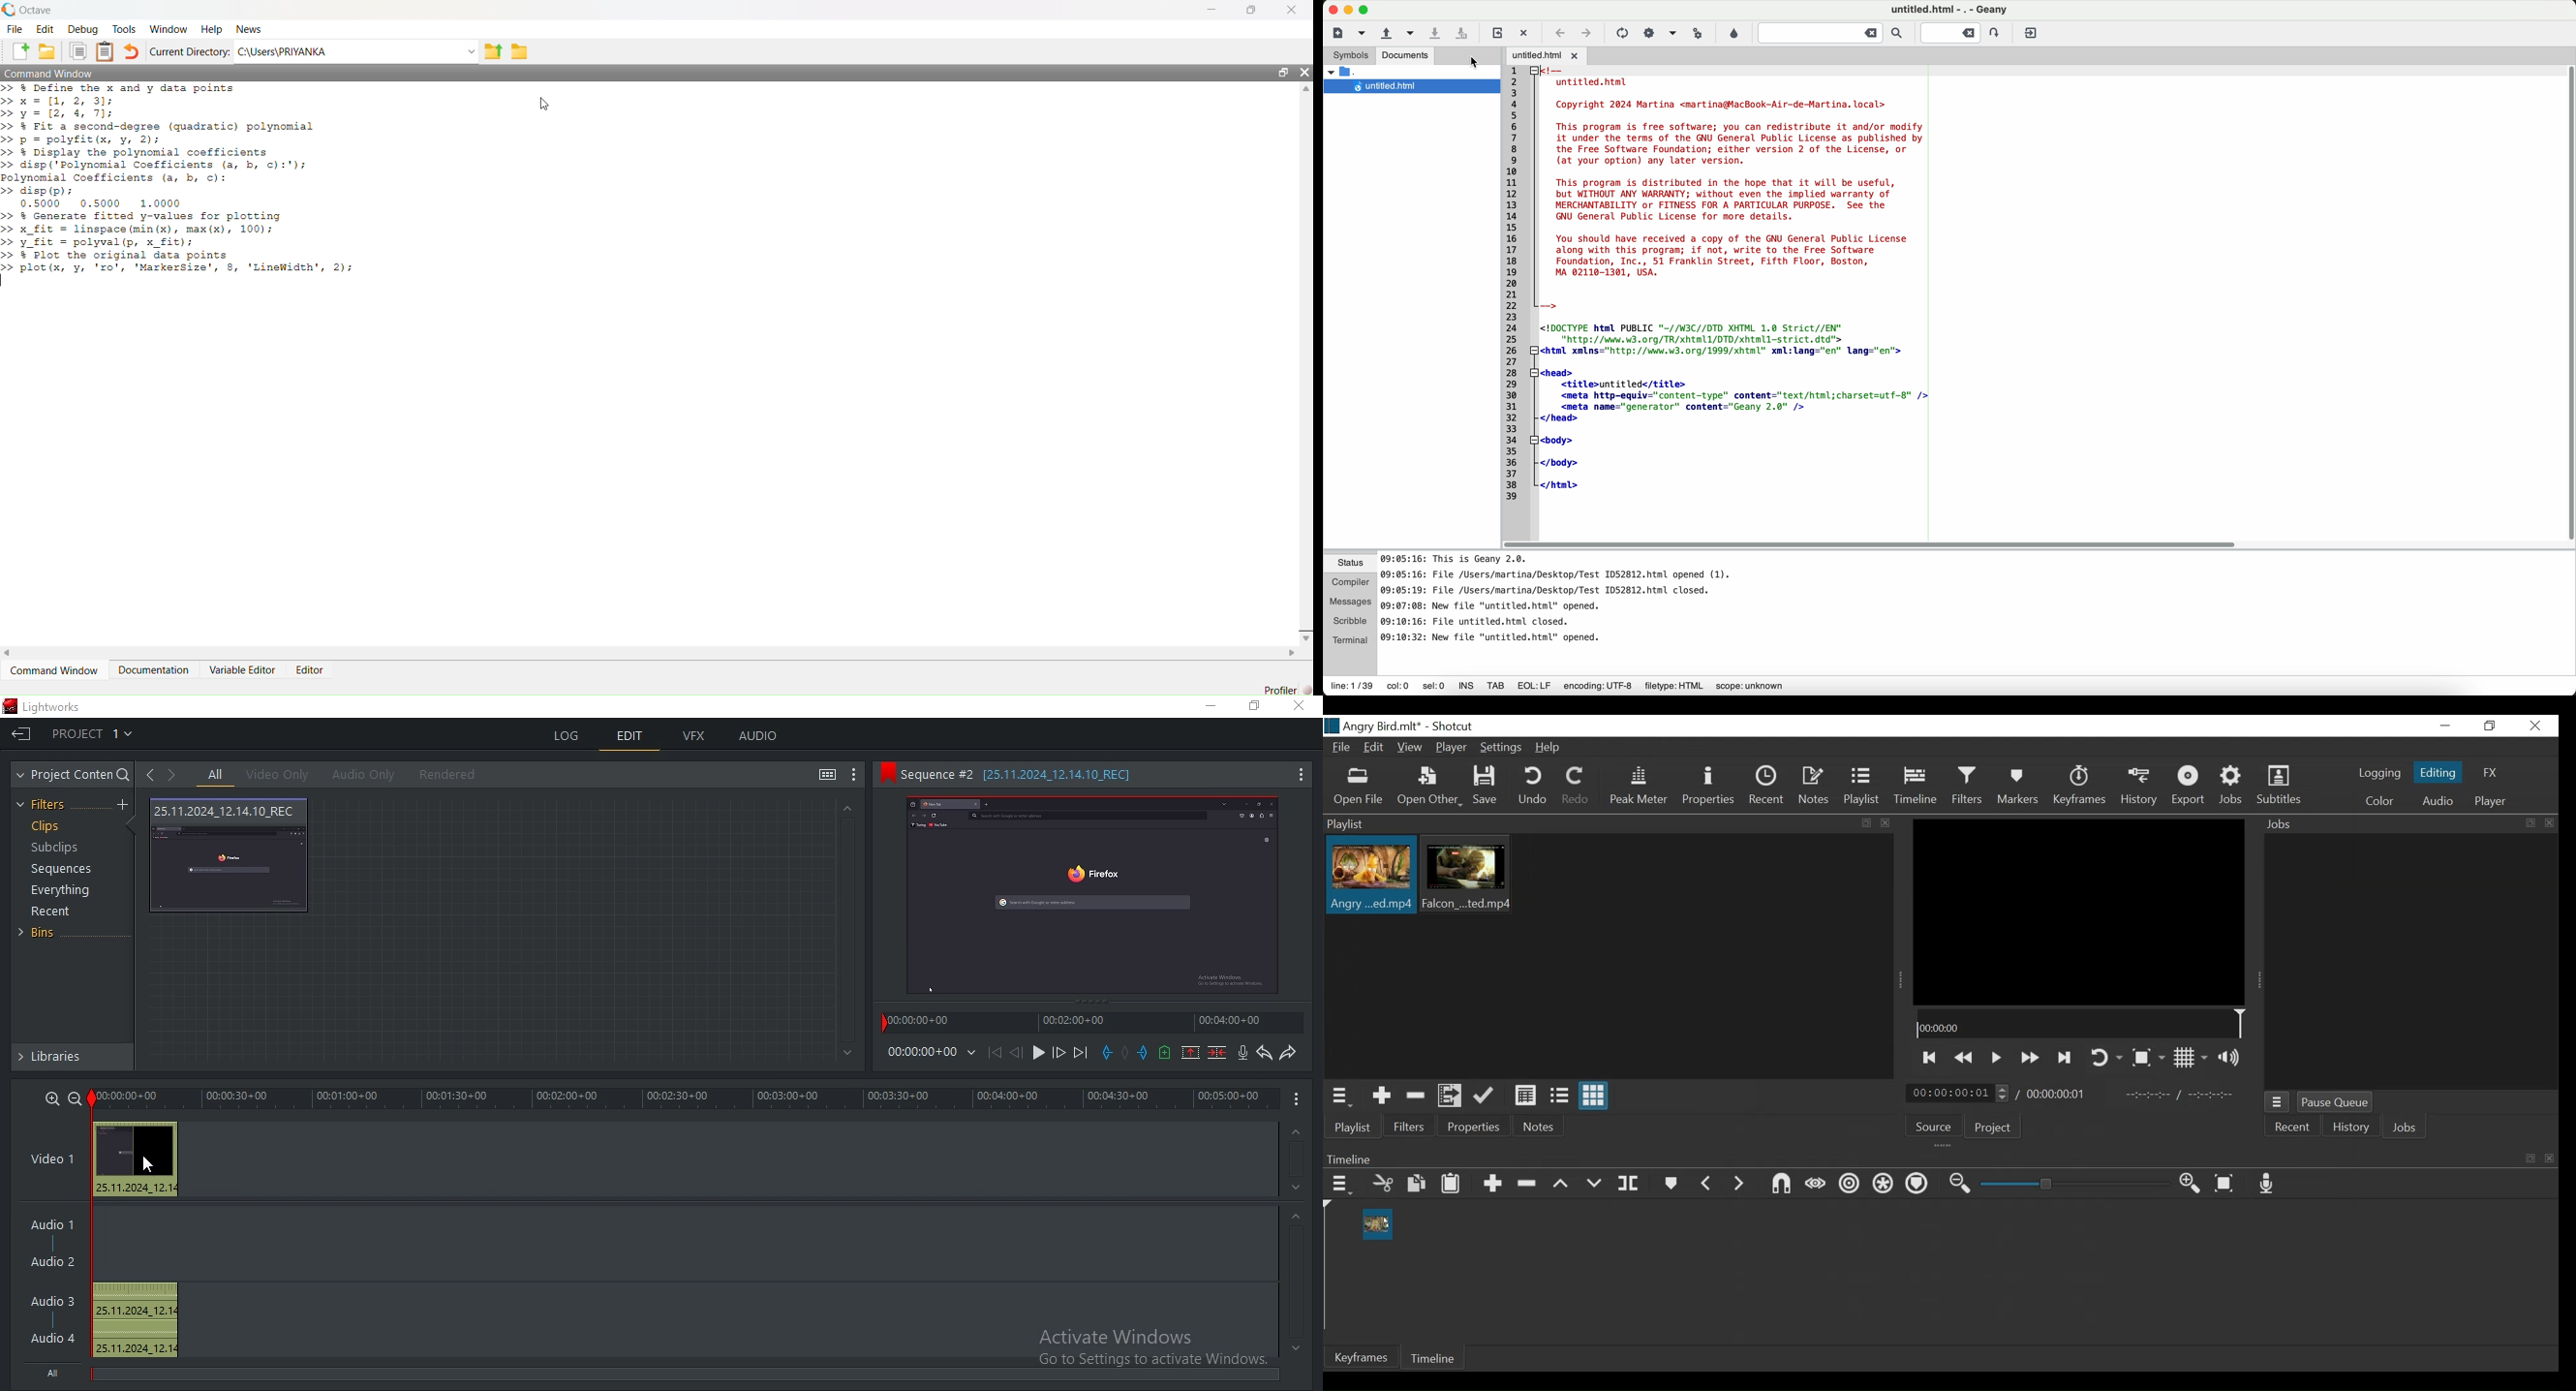 The image size is (2576, 1400). Describe the element at coordinates (1303, 707) in the screenshot. I see `close` at that location.